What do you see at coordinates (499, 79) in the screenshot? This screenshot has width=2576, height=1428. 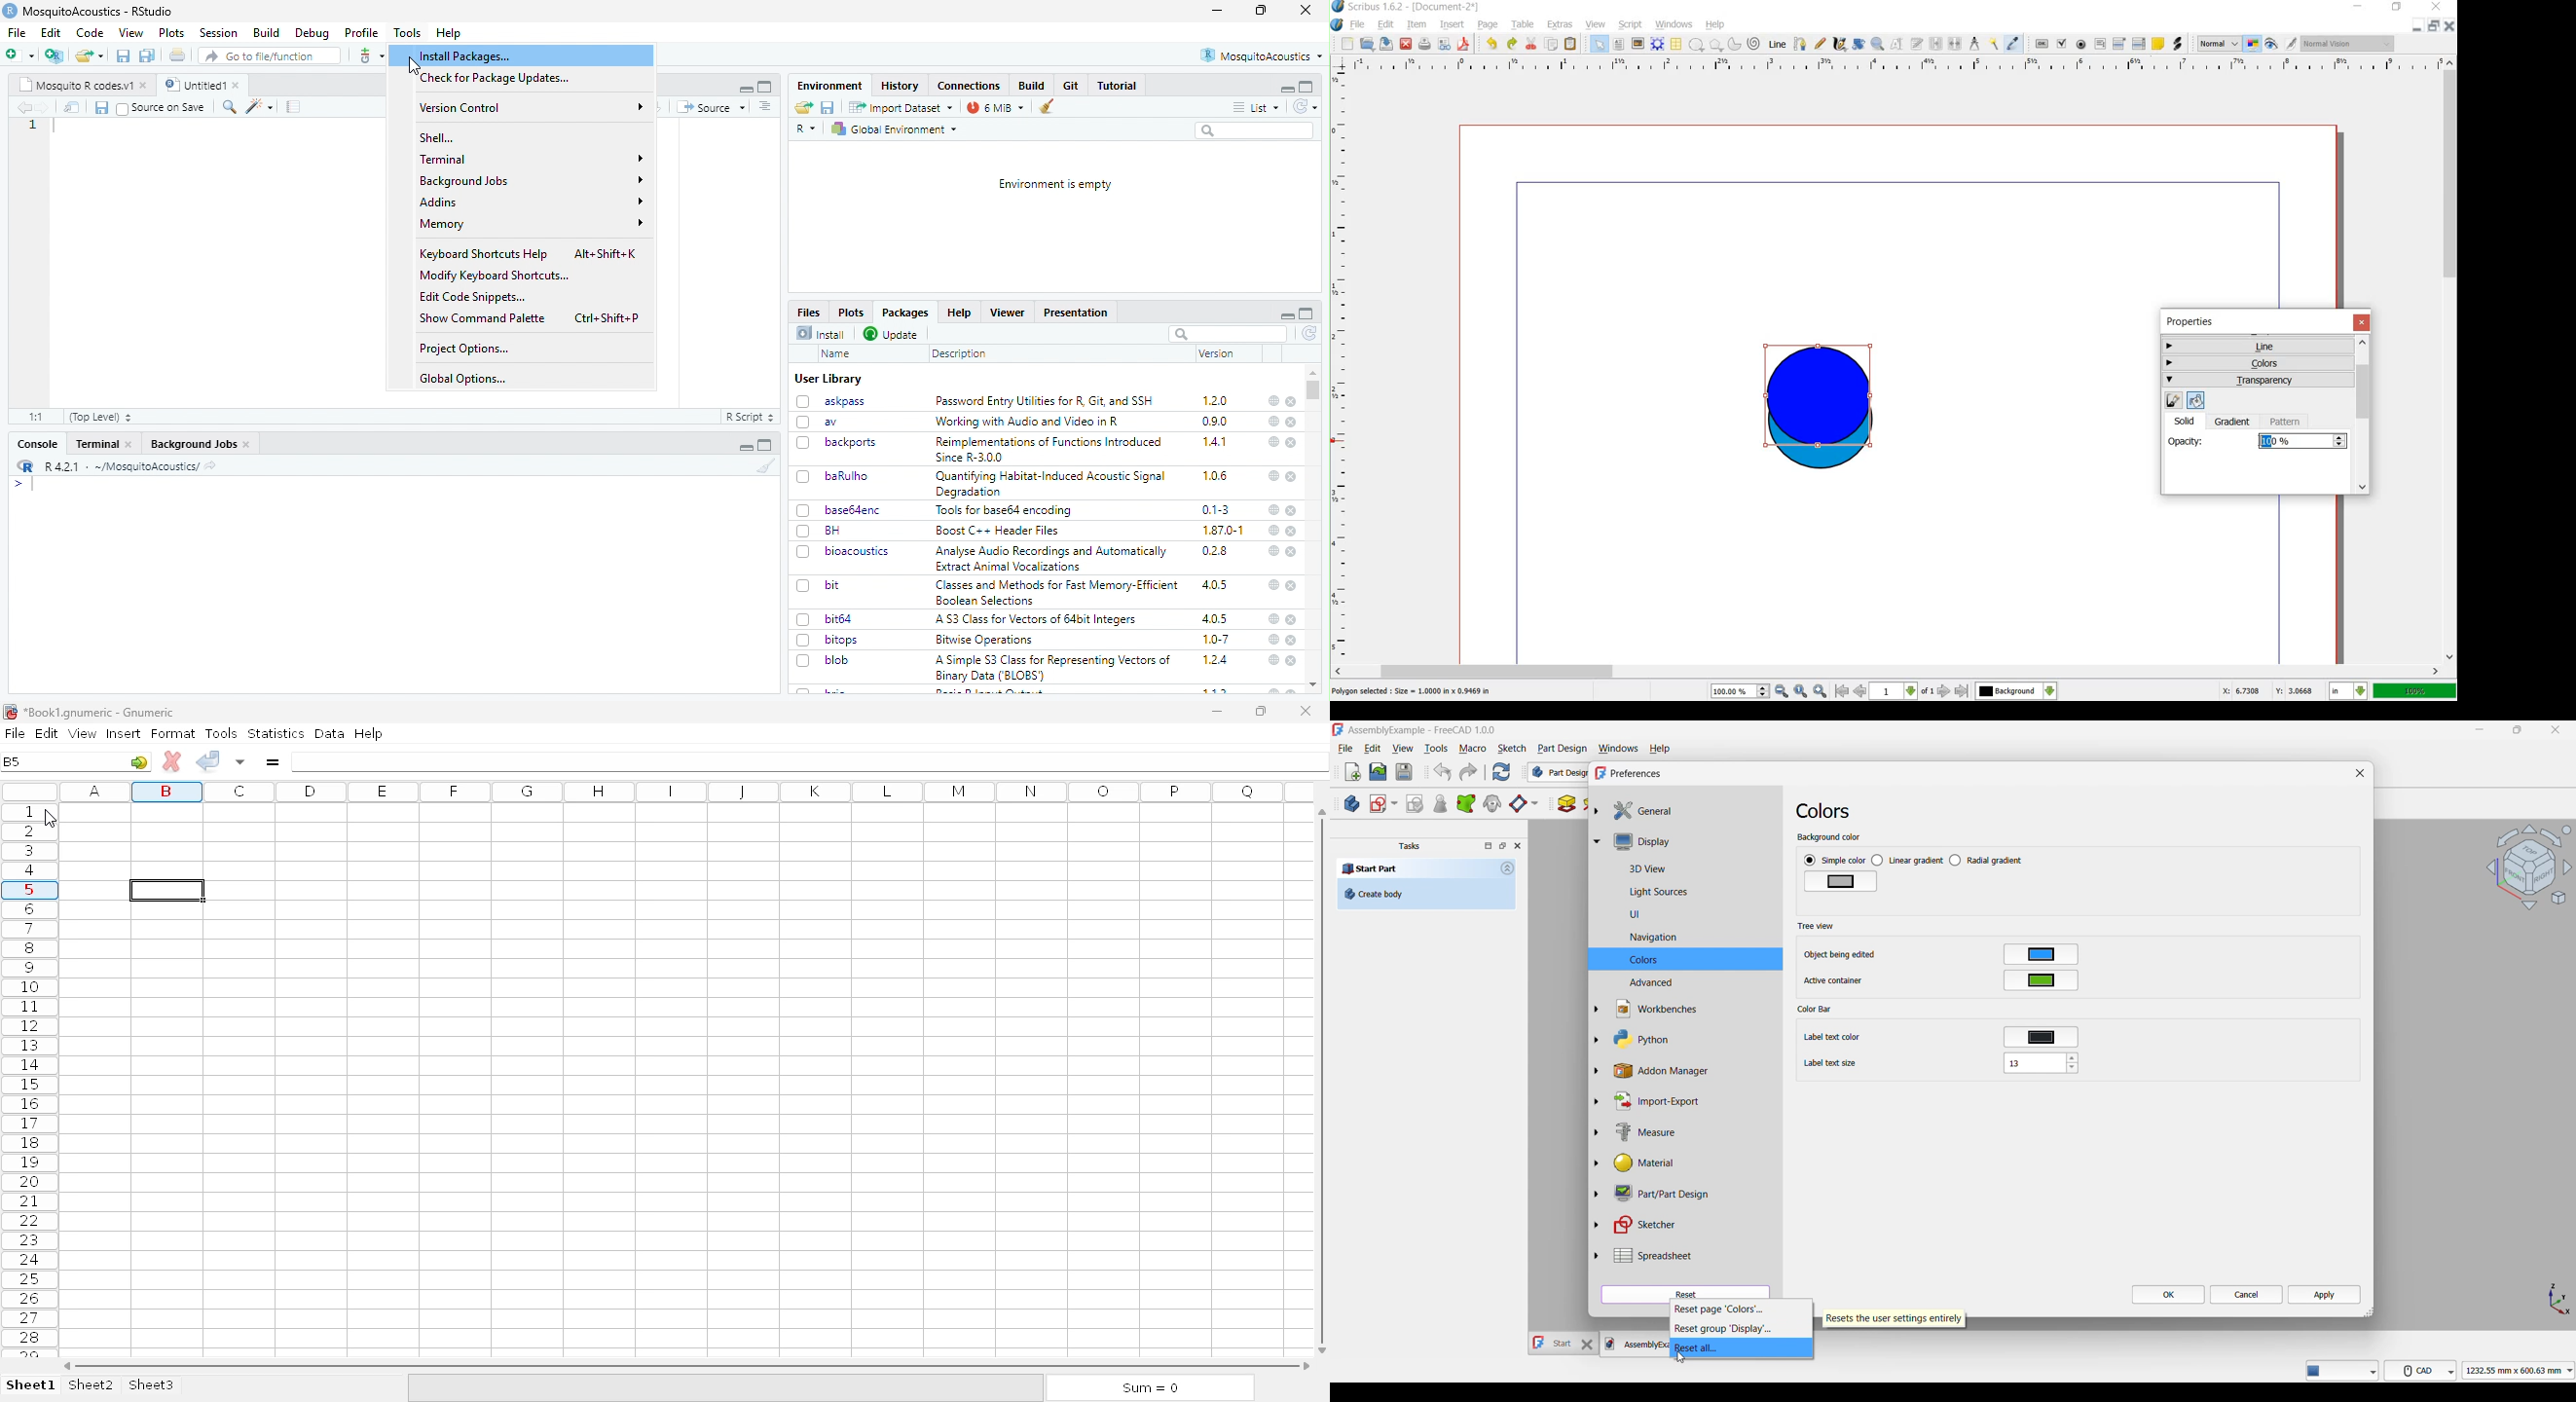 I see `"Check for Package Updates...` at bounding box center [499, 79].